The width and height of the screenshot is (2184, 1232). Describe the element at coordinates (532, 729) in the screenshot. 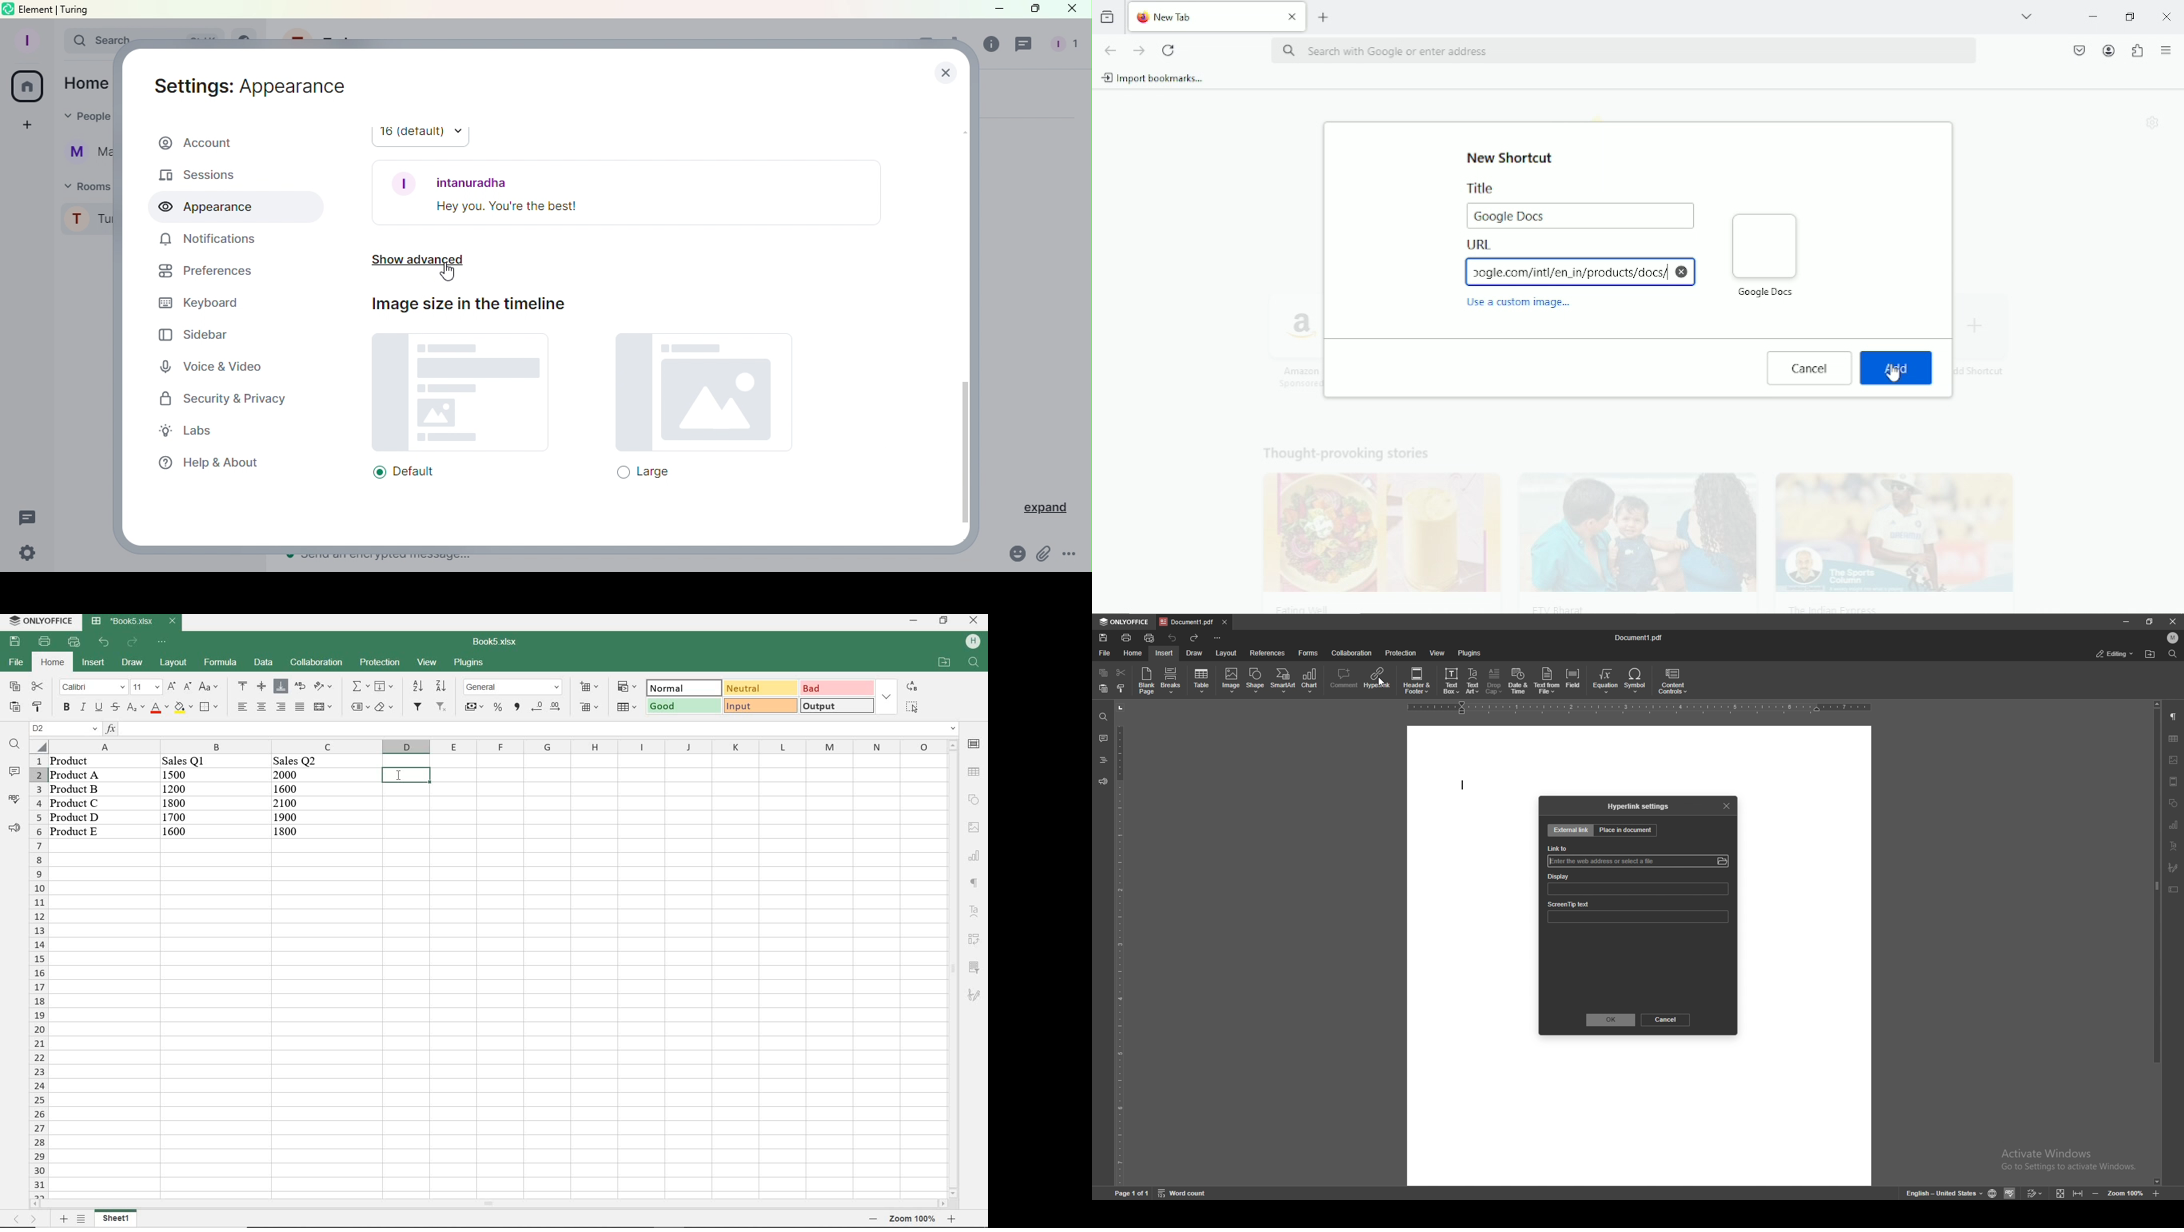

I see `input functions` at that location.